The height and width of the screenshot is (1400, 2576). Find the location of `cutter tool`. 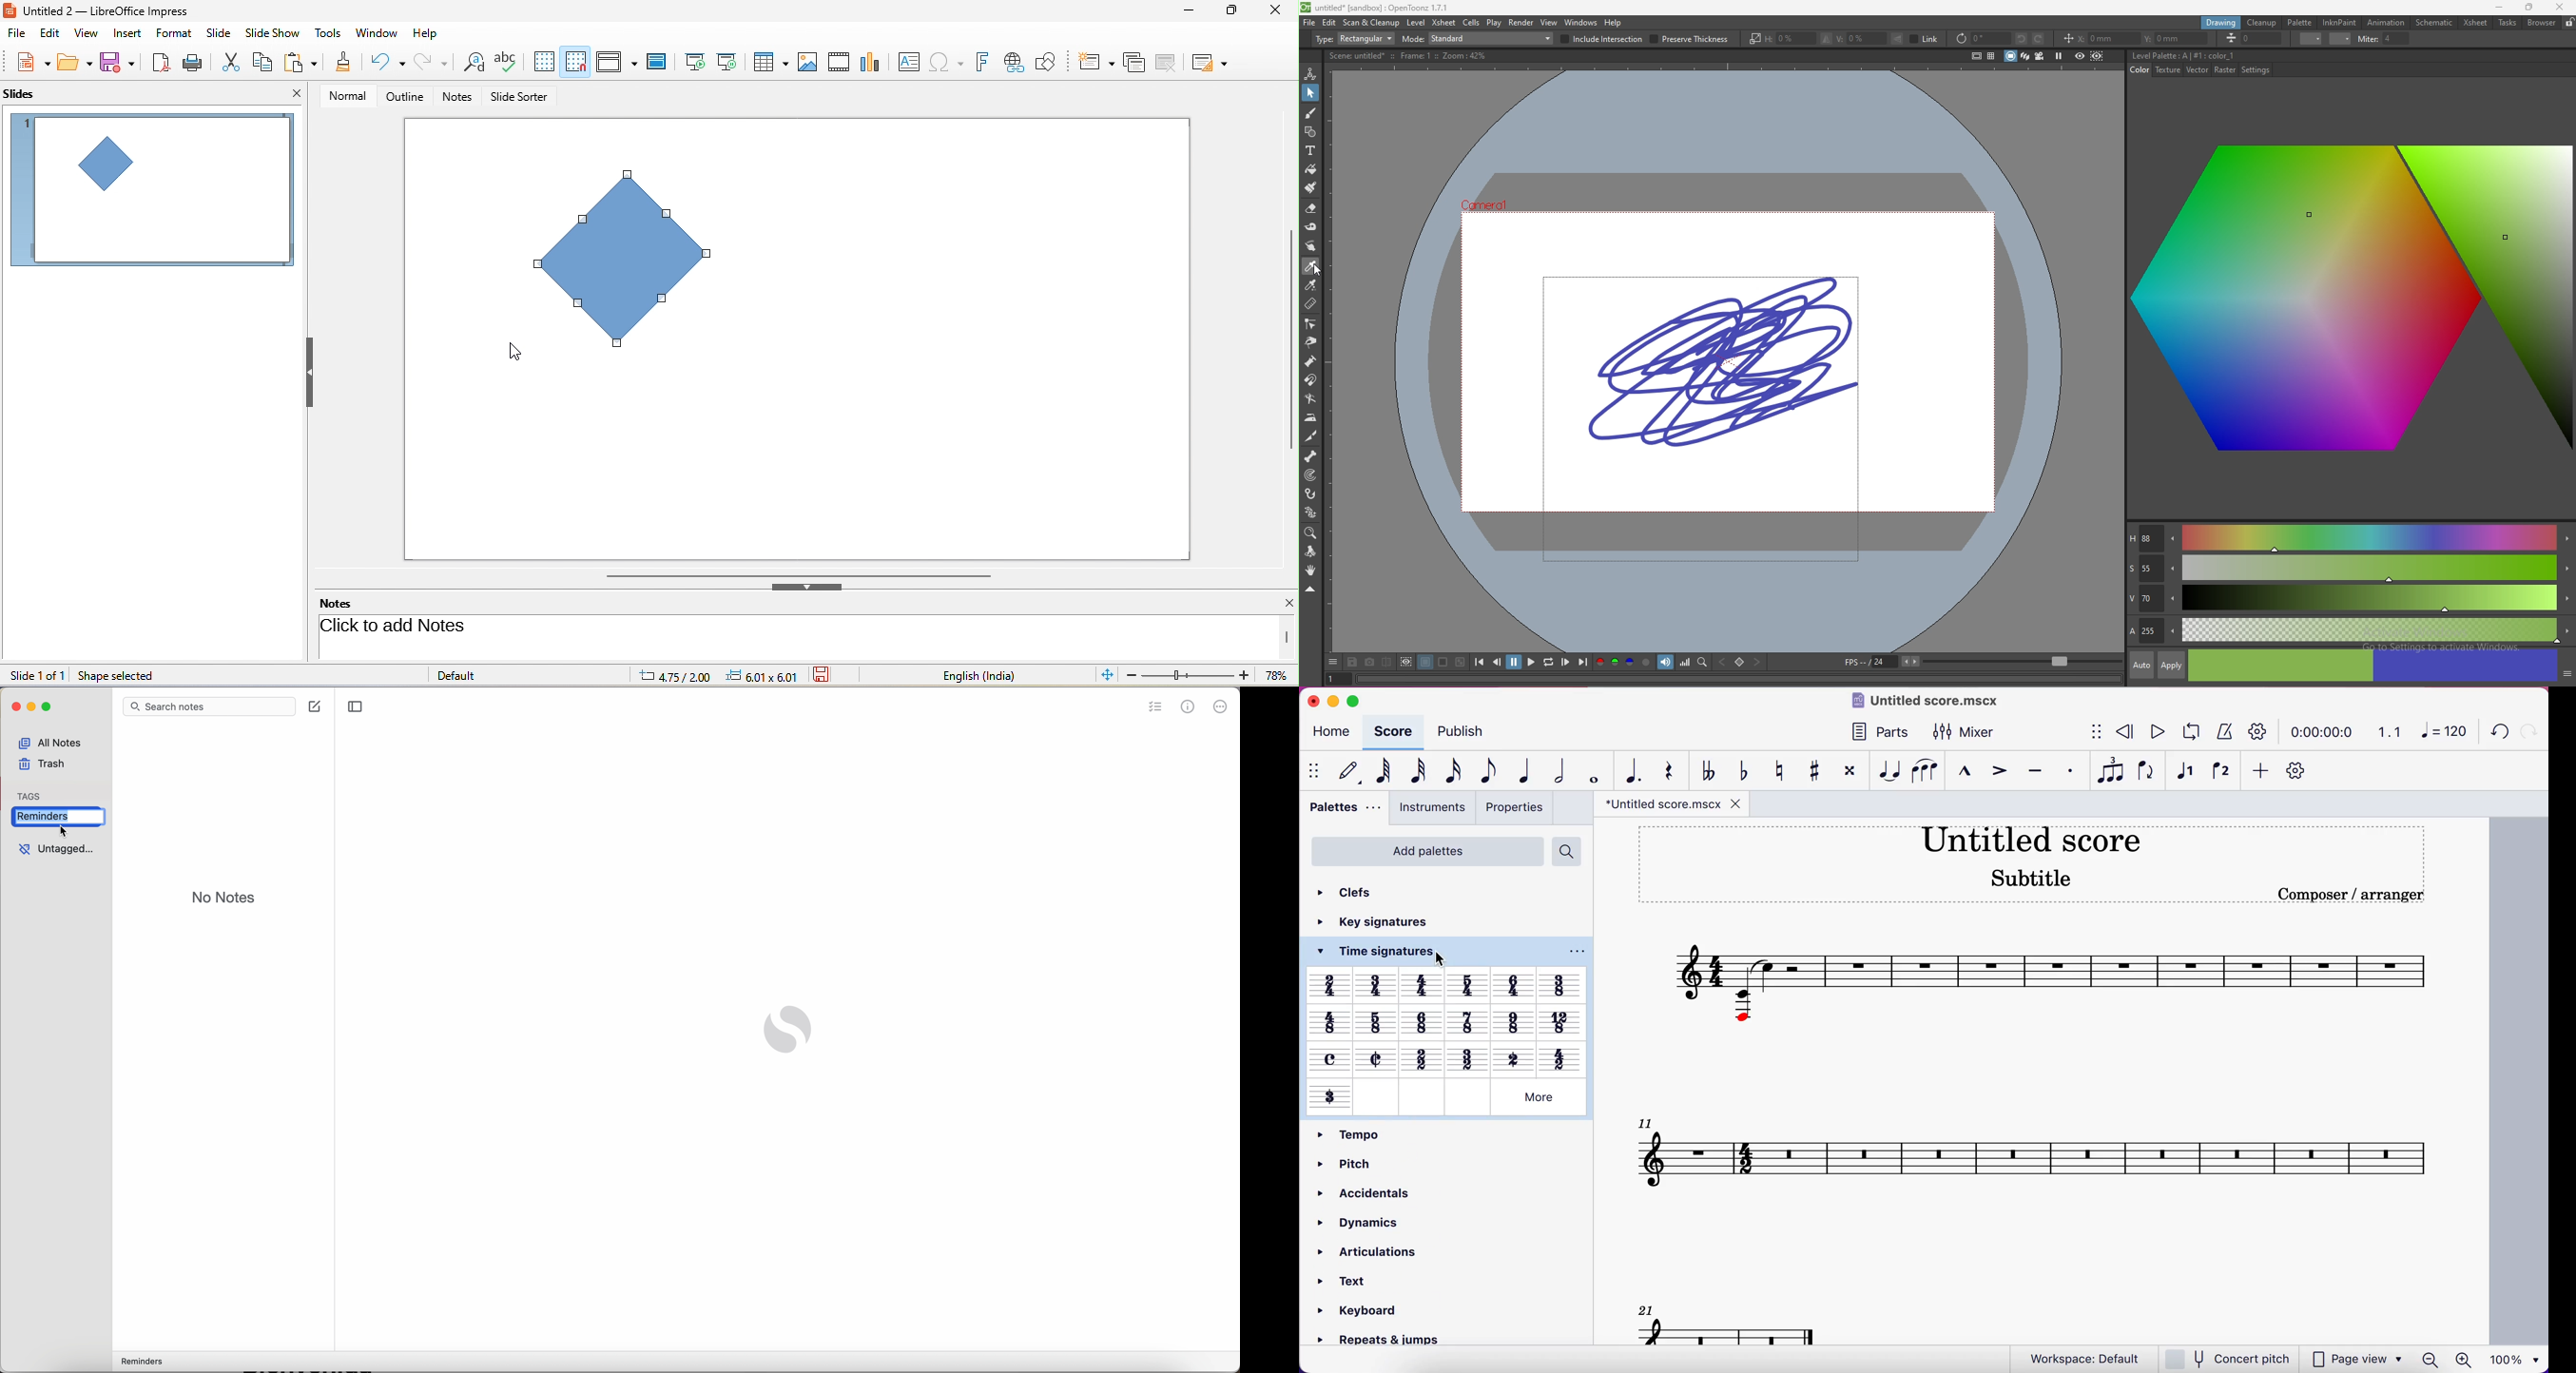

cutter tool is located at coordinates (1310, 436).